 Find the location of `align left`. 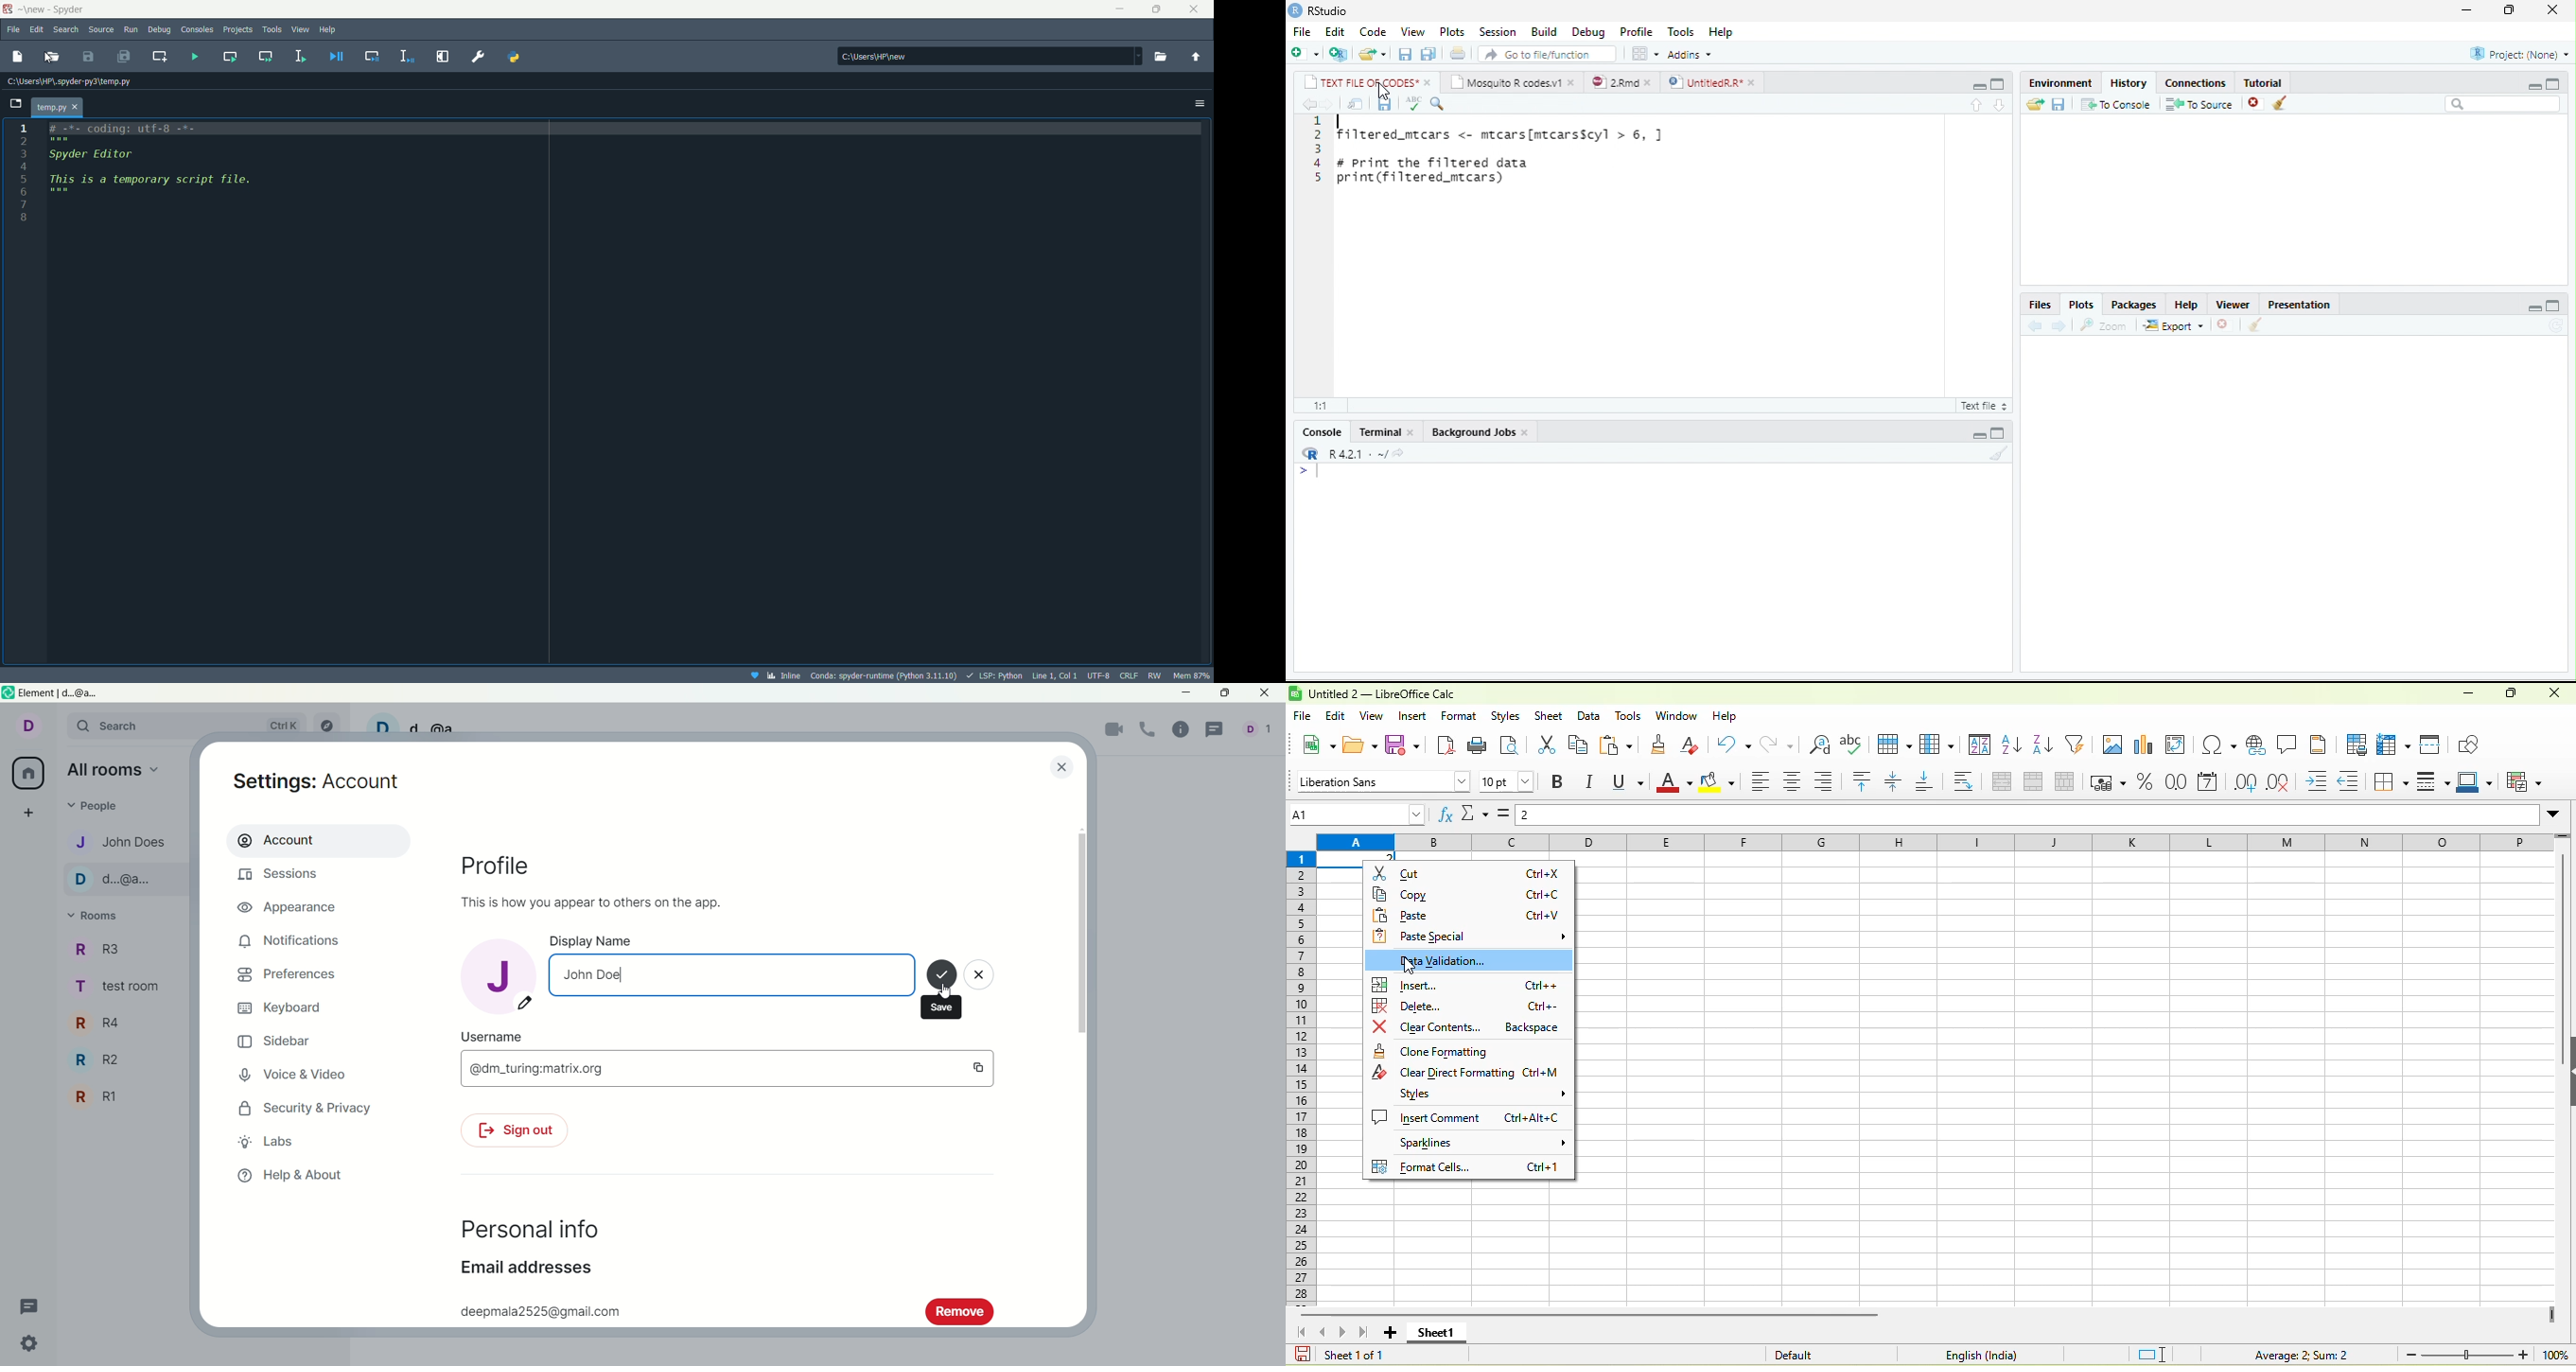

align left is located at coordinates (1761, 783).